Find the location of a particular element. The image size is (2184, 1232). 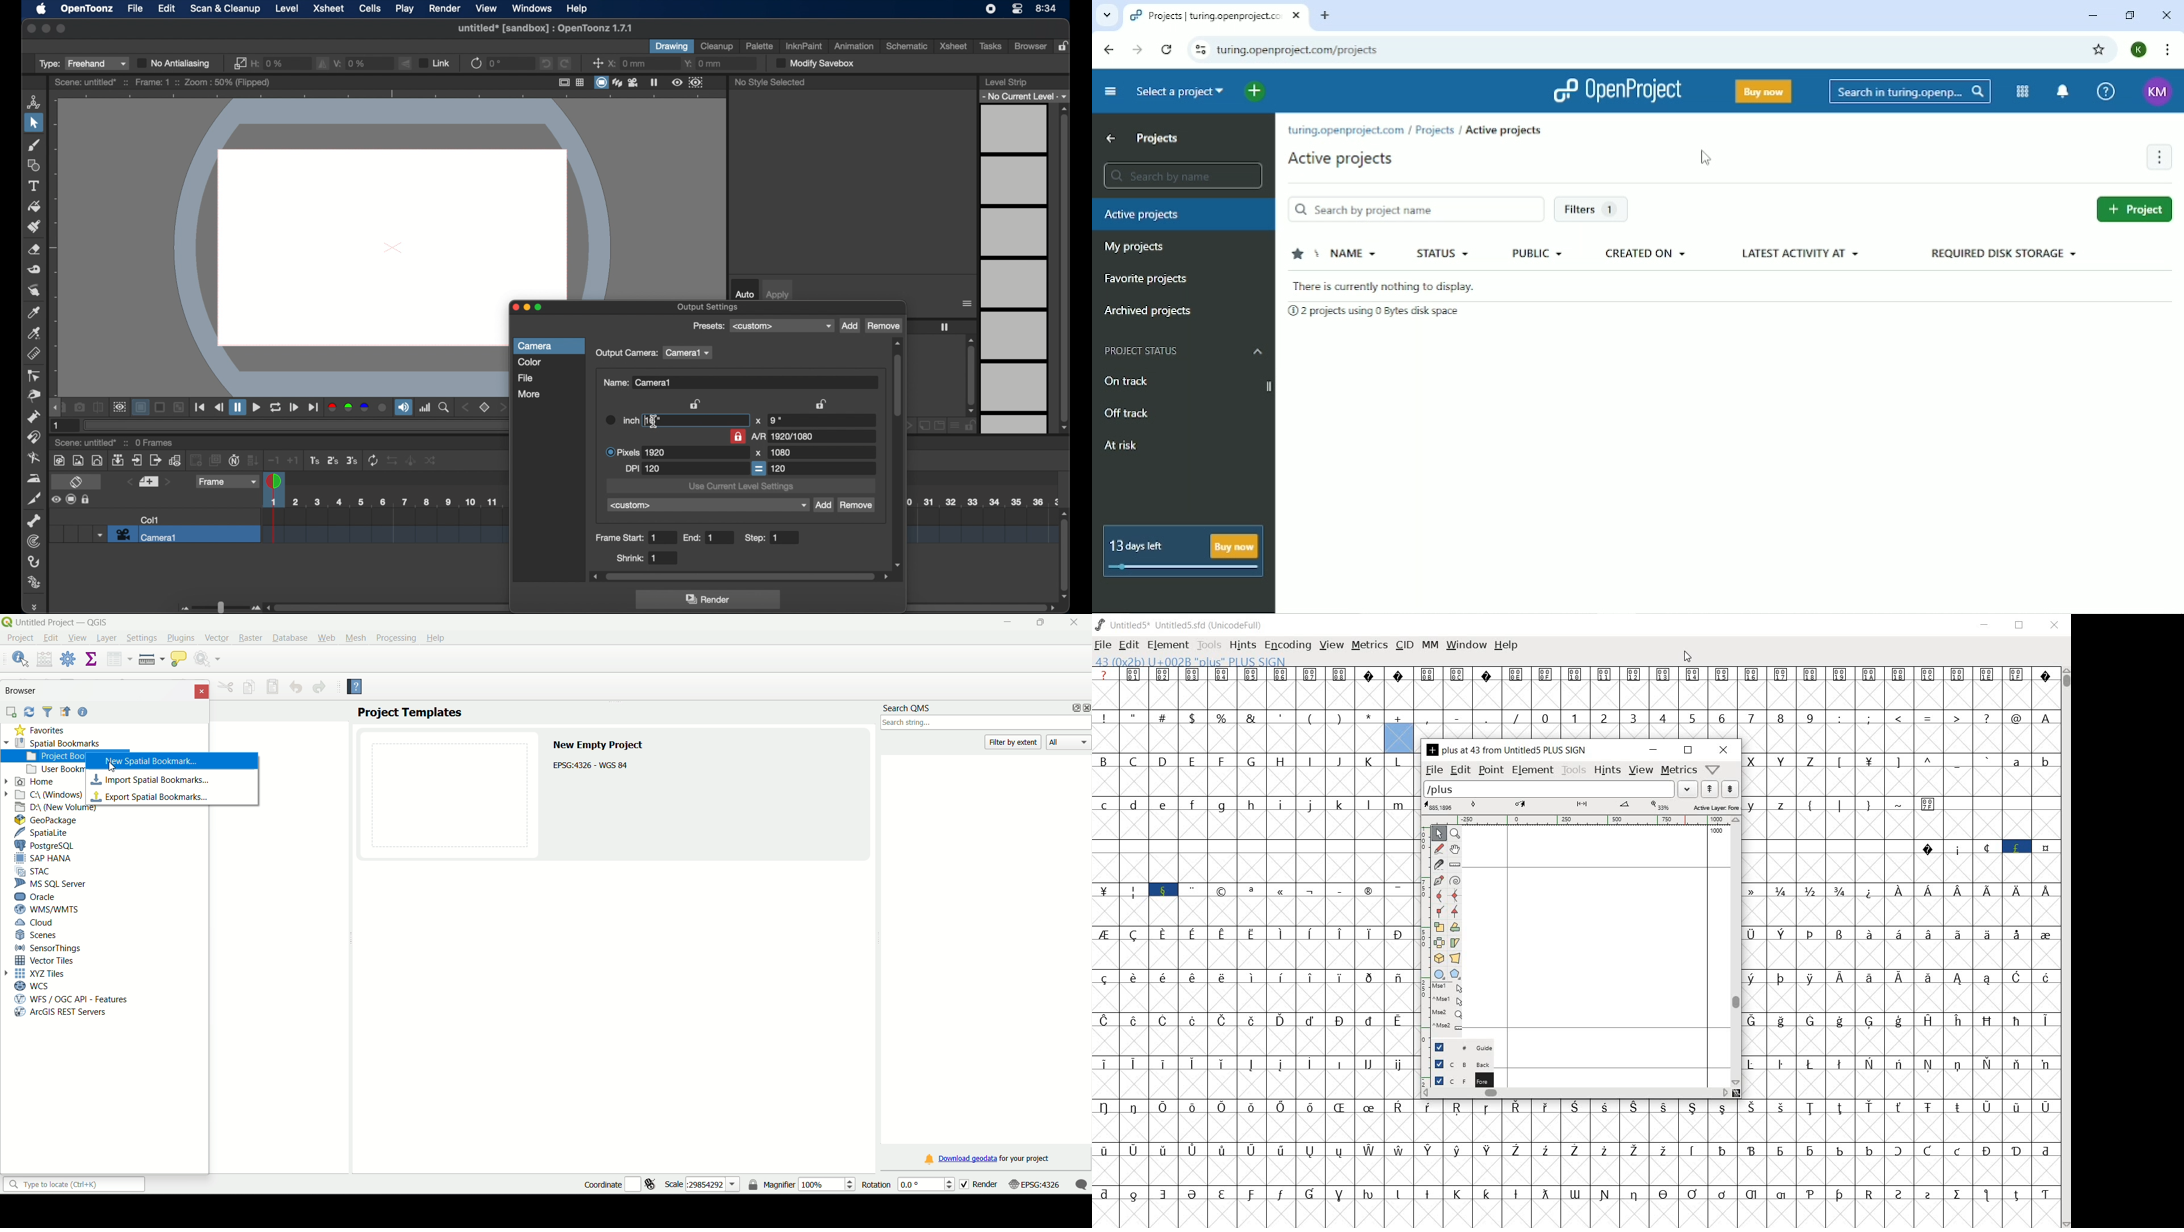

Minimize is located at coordinates (2093, 16).